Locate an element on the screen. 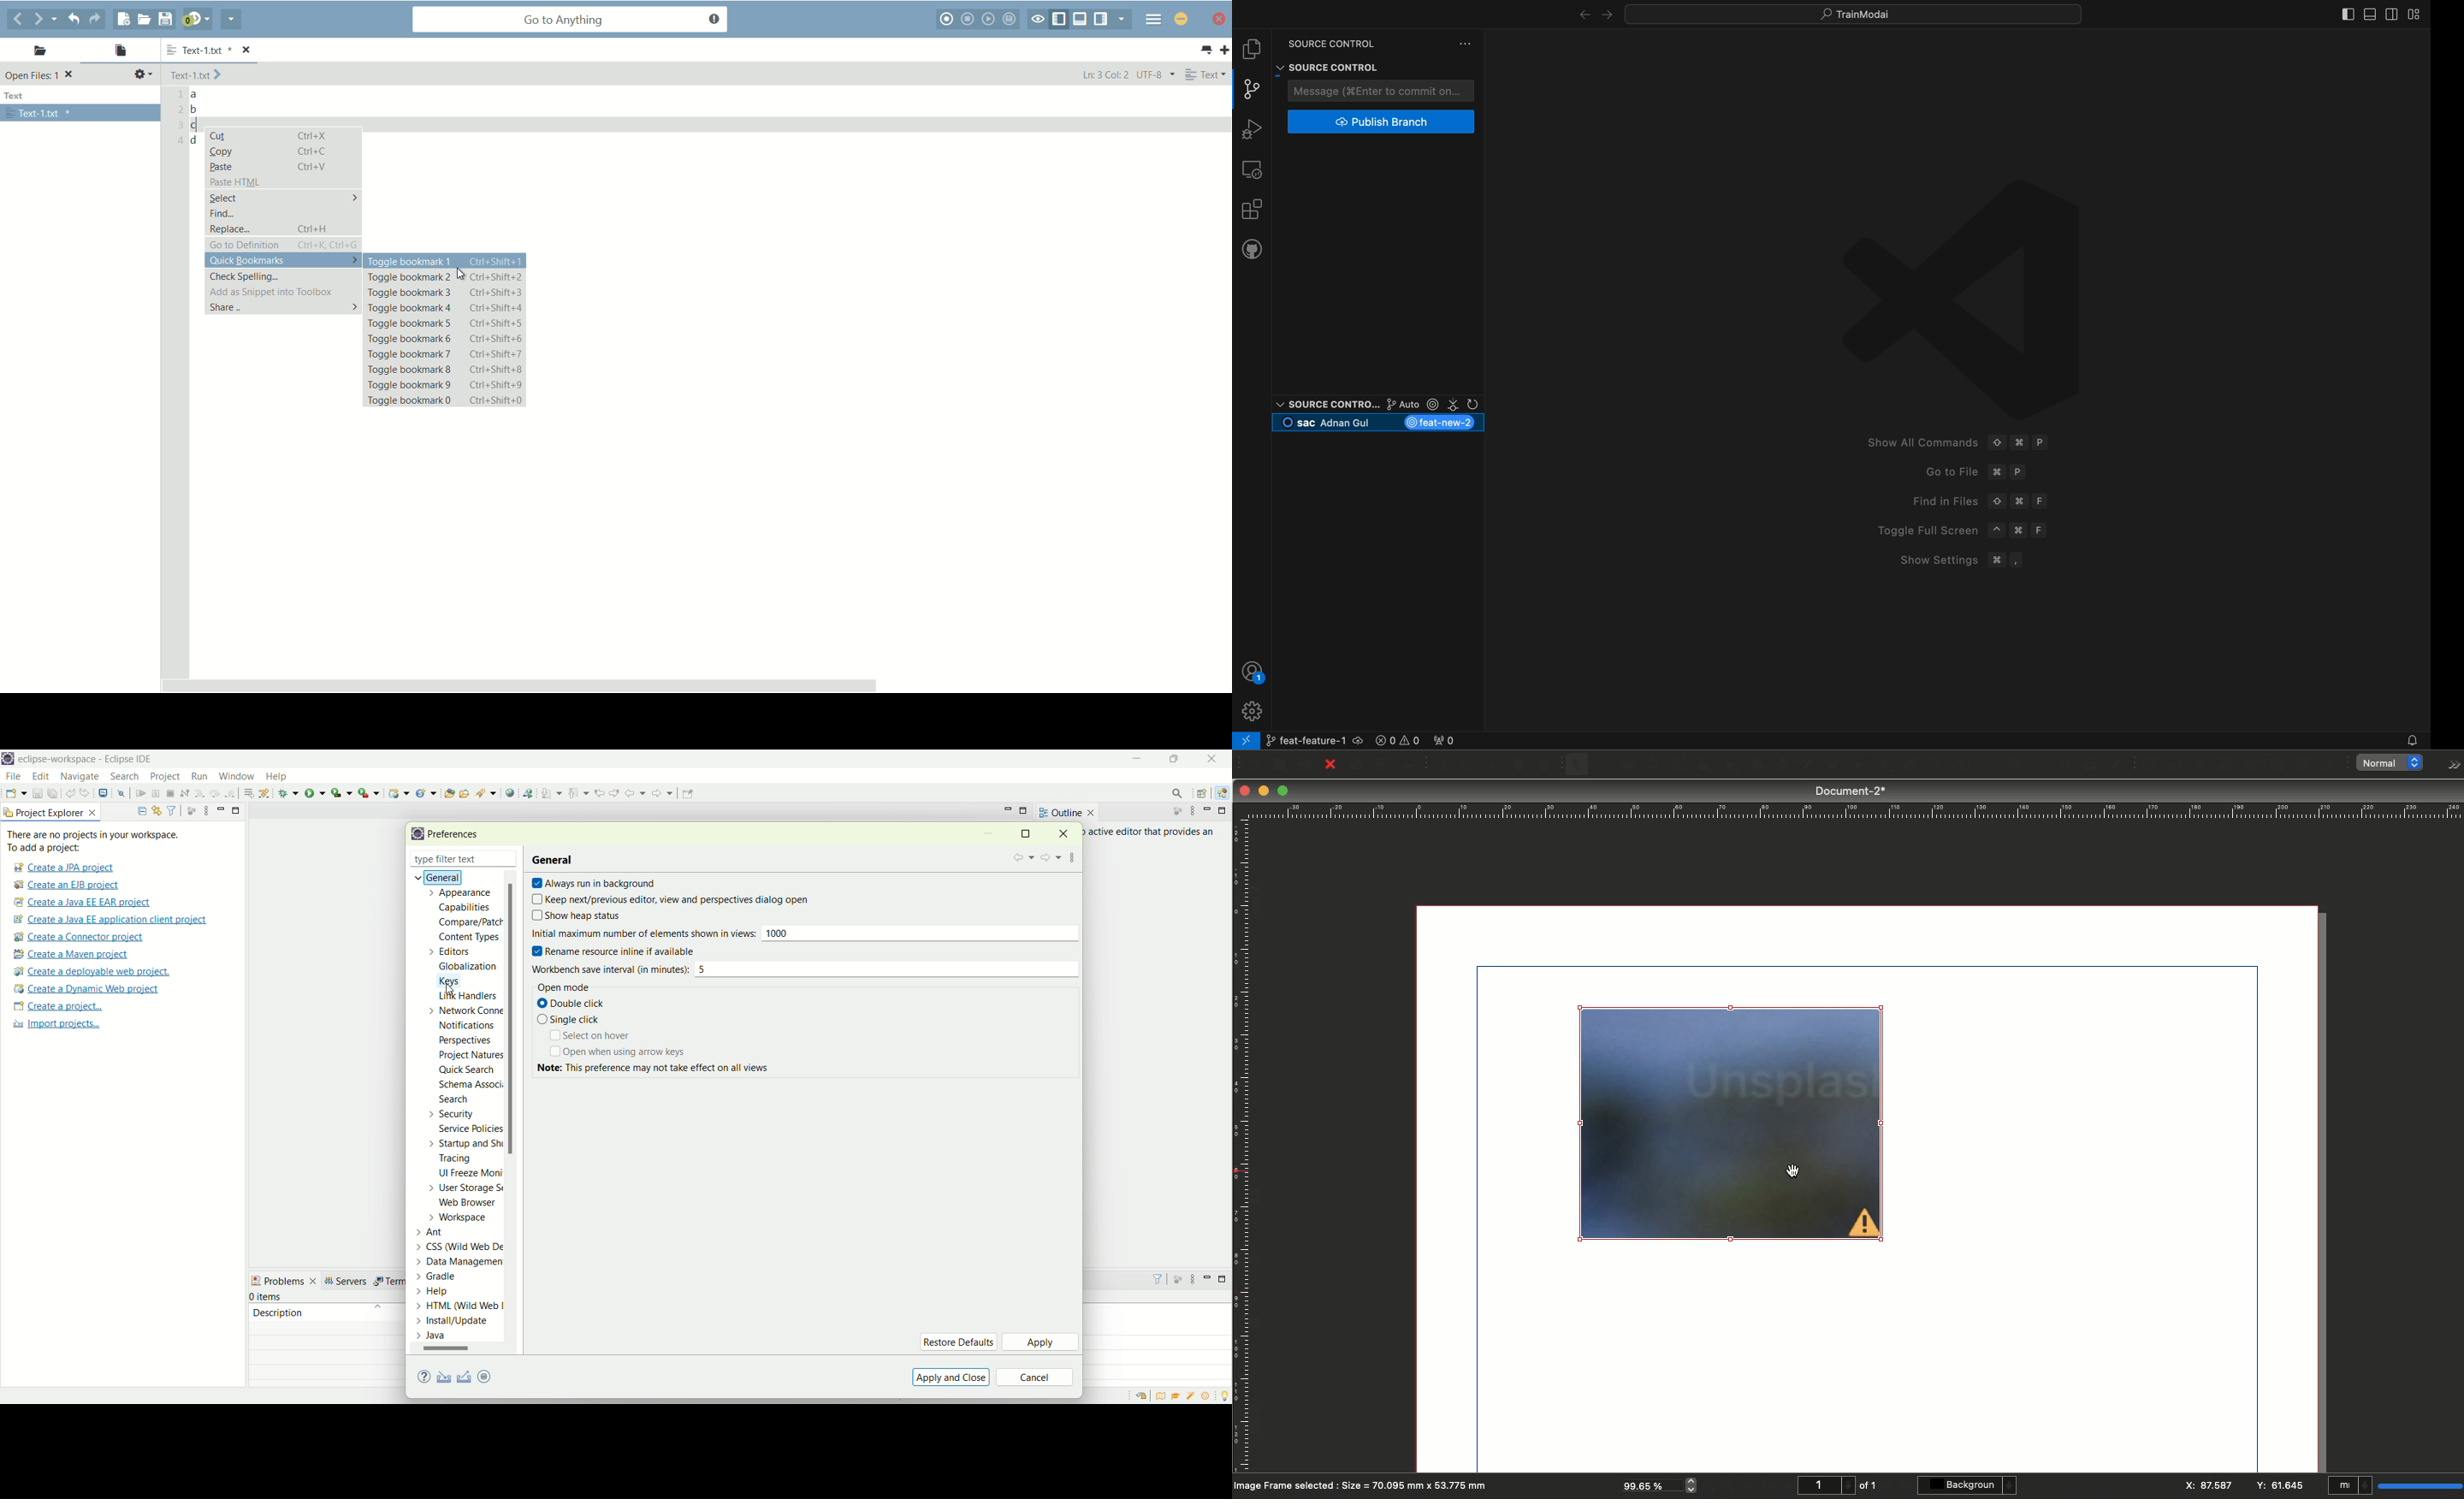 The height and width of the screenshot is (1512, 2464). logo is located at coordinates (415, 834).